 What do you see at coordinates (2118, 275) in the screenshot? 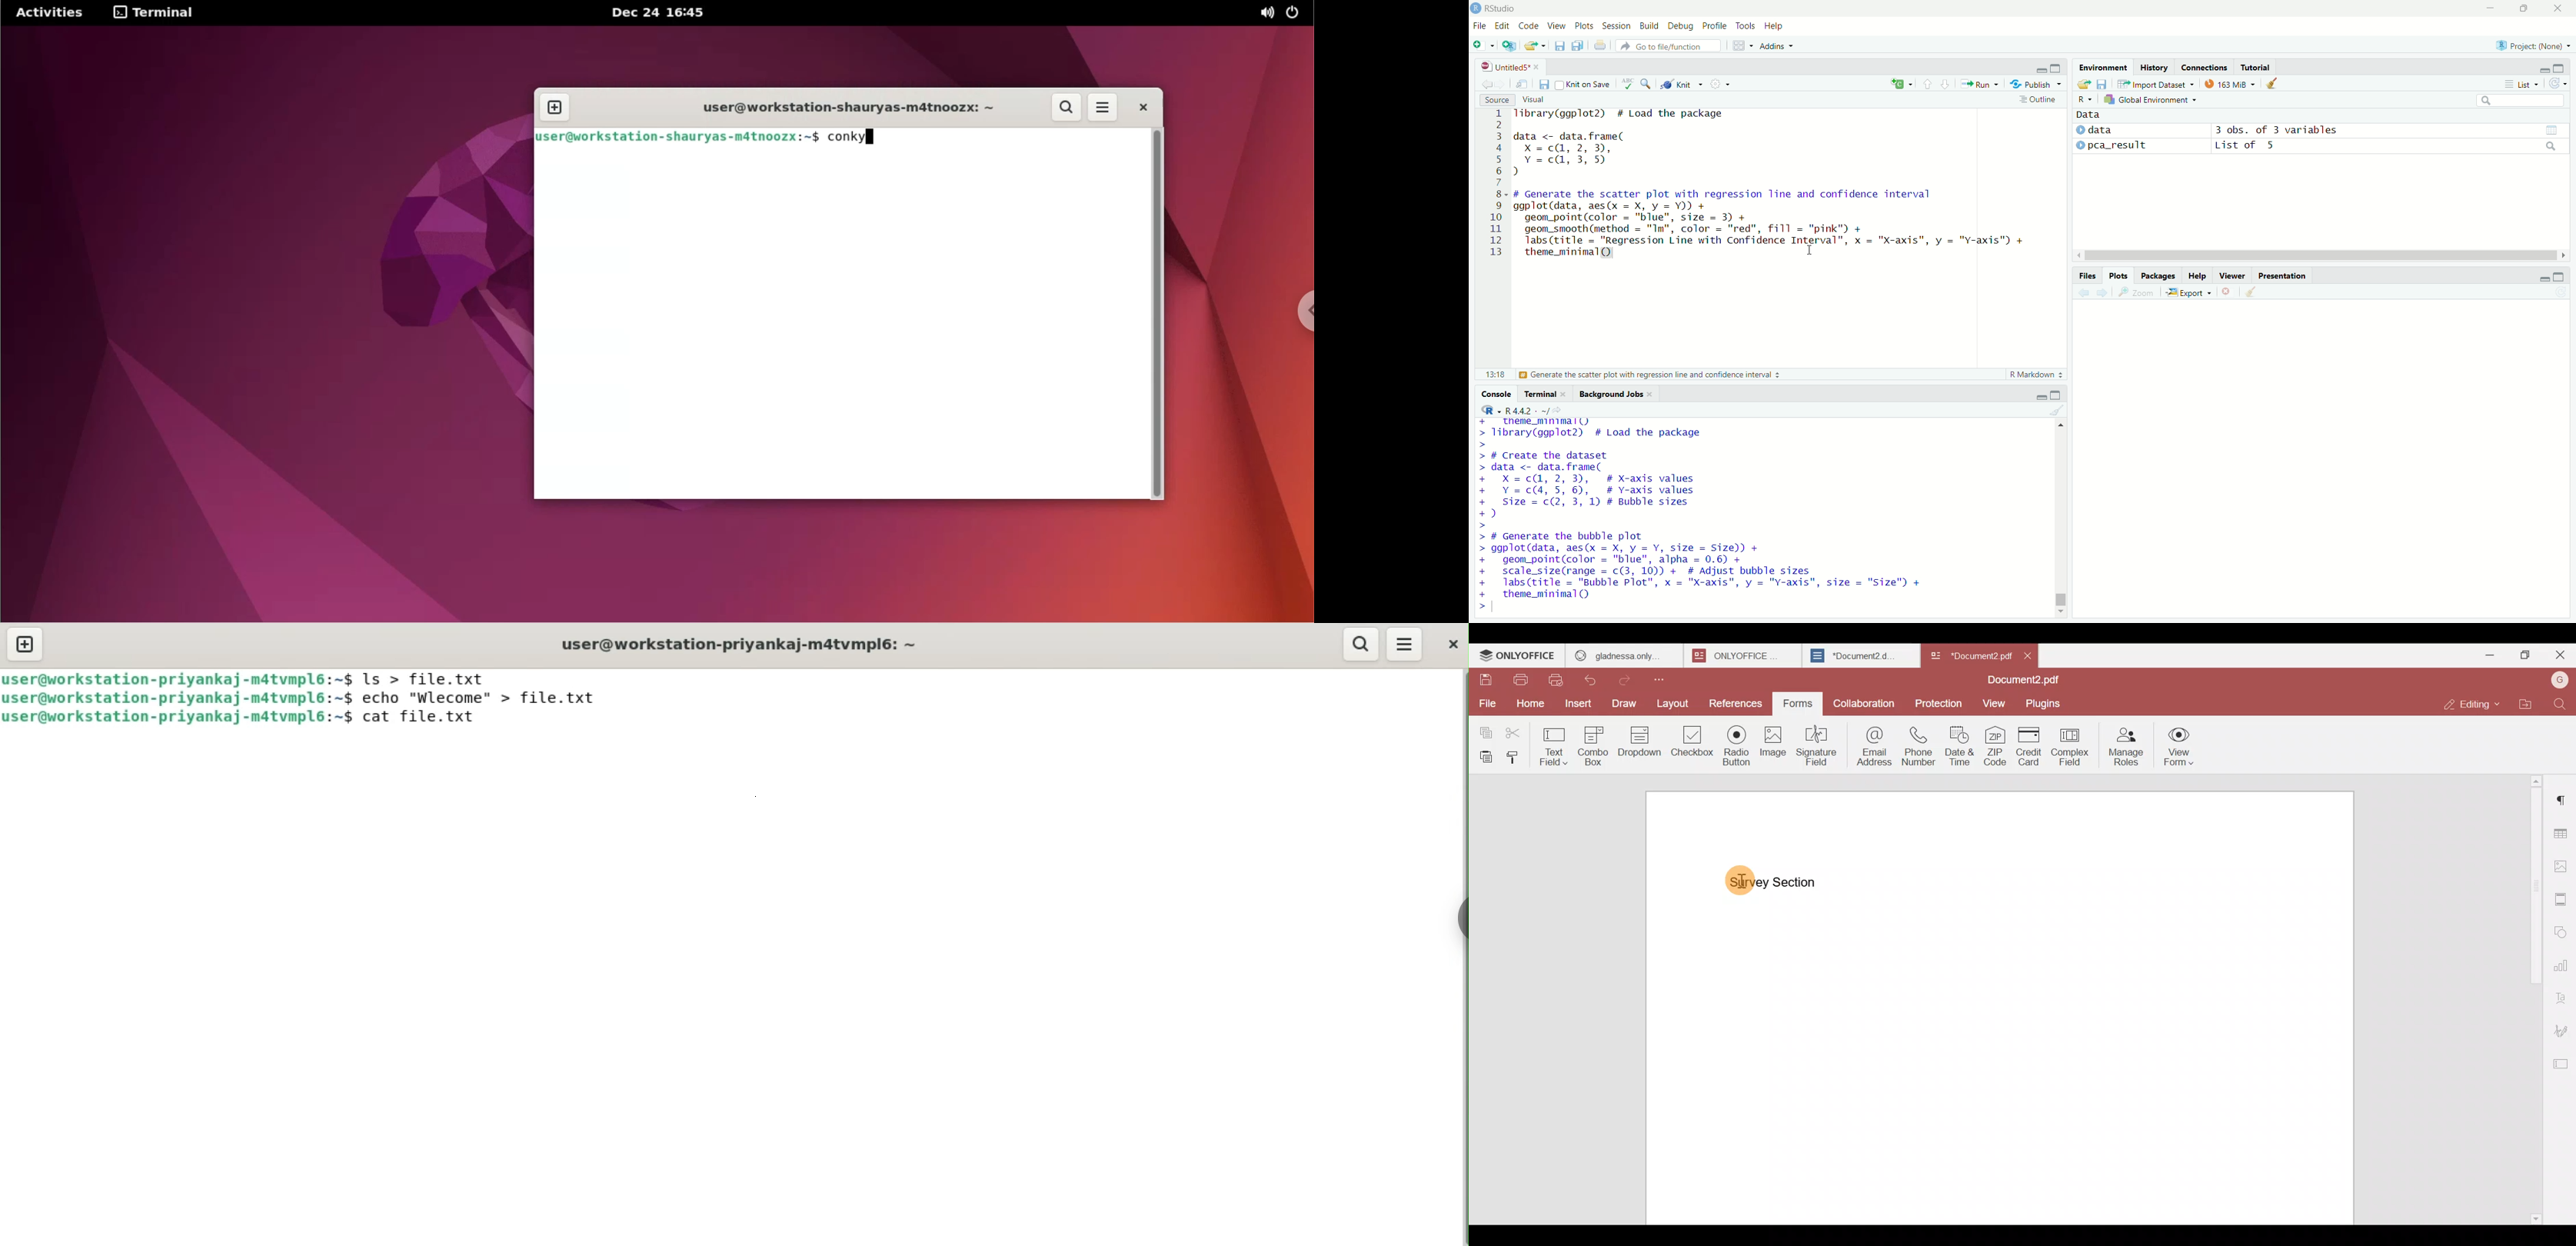
I see `Plots` at bounding box center [2118, 275].